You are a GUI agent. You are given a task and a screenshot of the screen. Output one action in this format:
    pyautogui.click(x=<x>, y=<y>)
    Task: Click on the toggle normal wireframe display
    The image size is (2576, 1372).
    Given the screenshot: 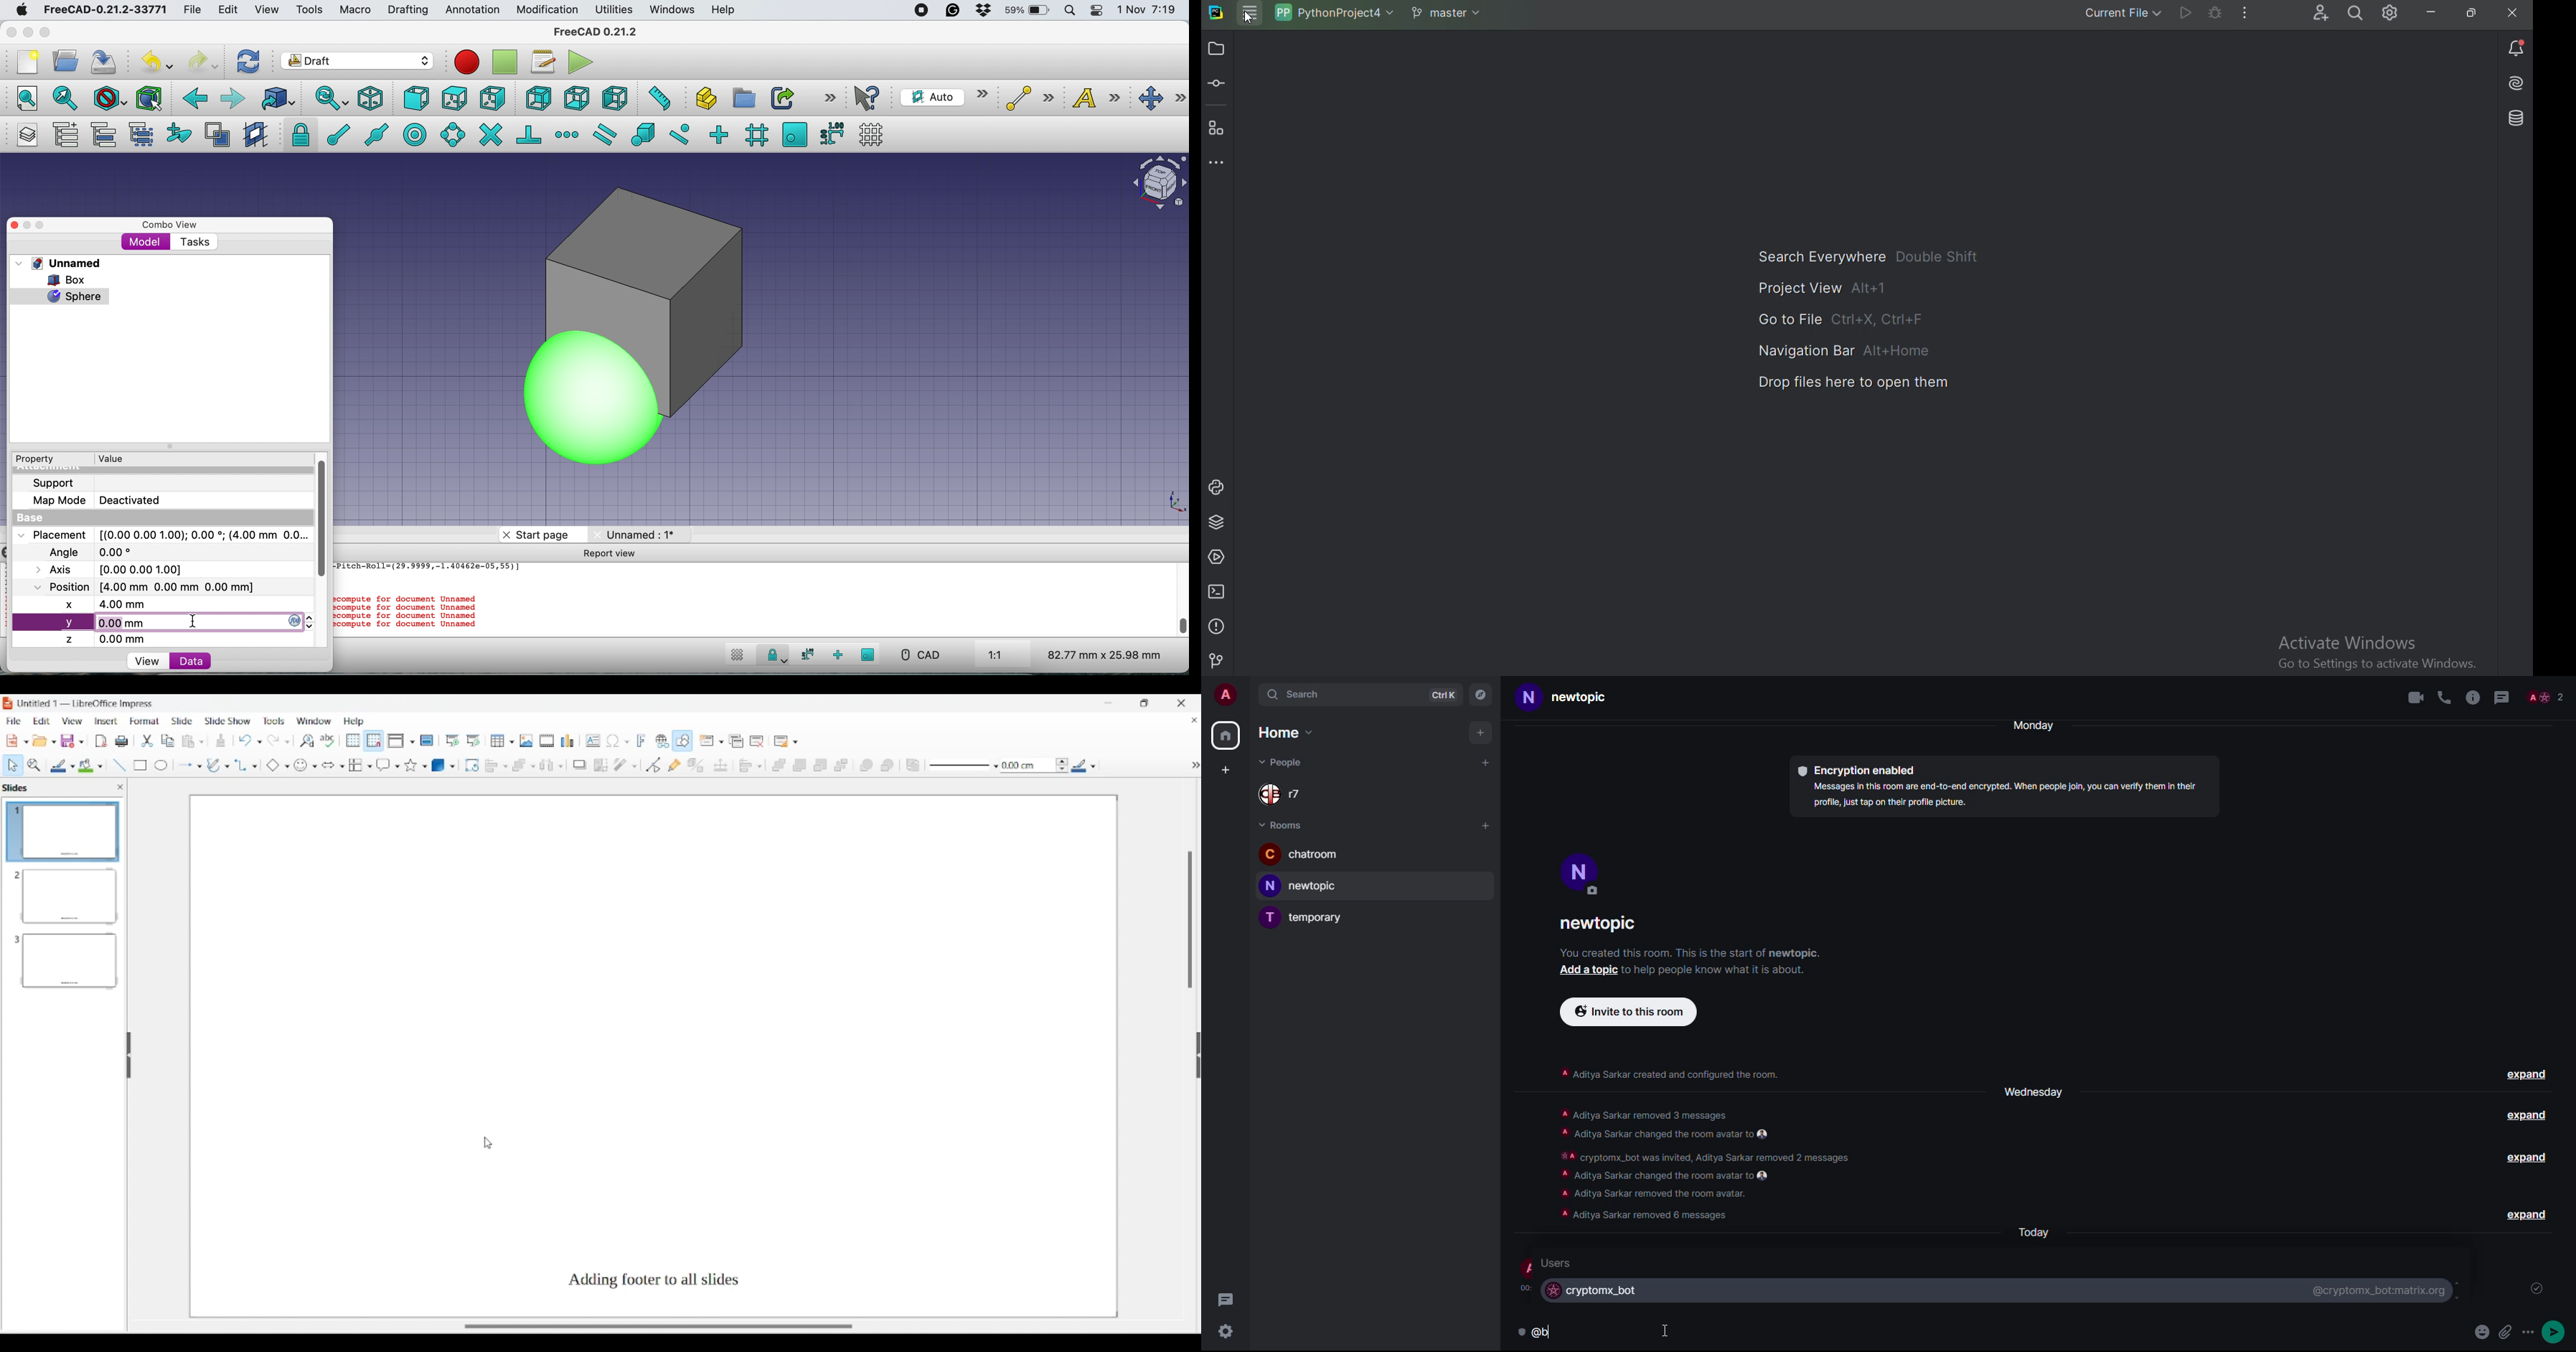 What is the action you would take?
    pyautogui.click(x=219, y=135)
    